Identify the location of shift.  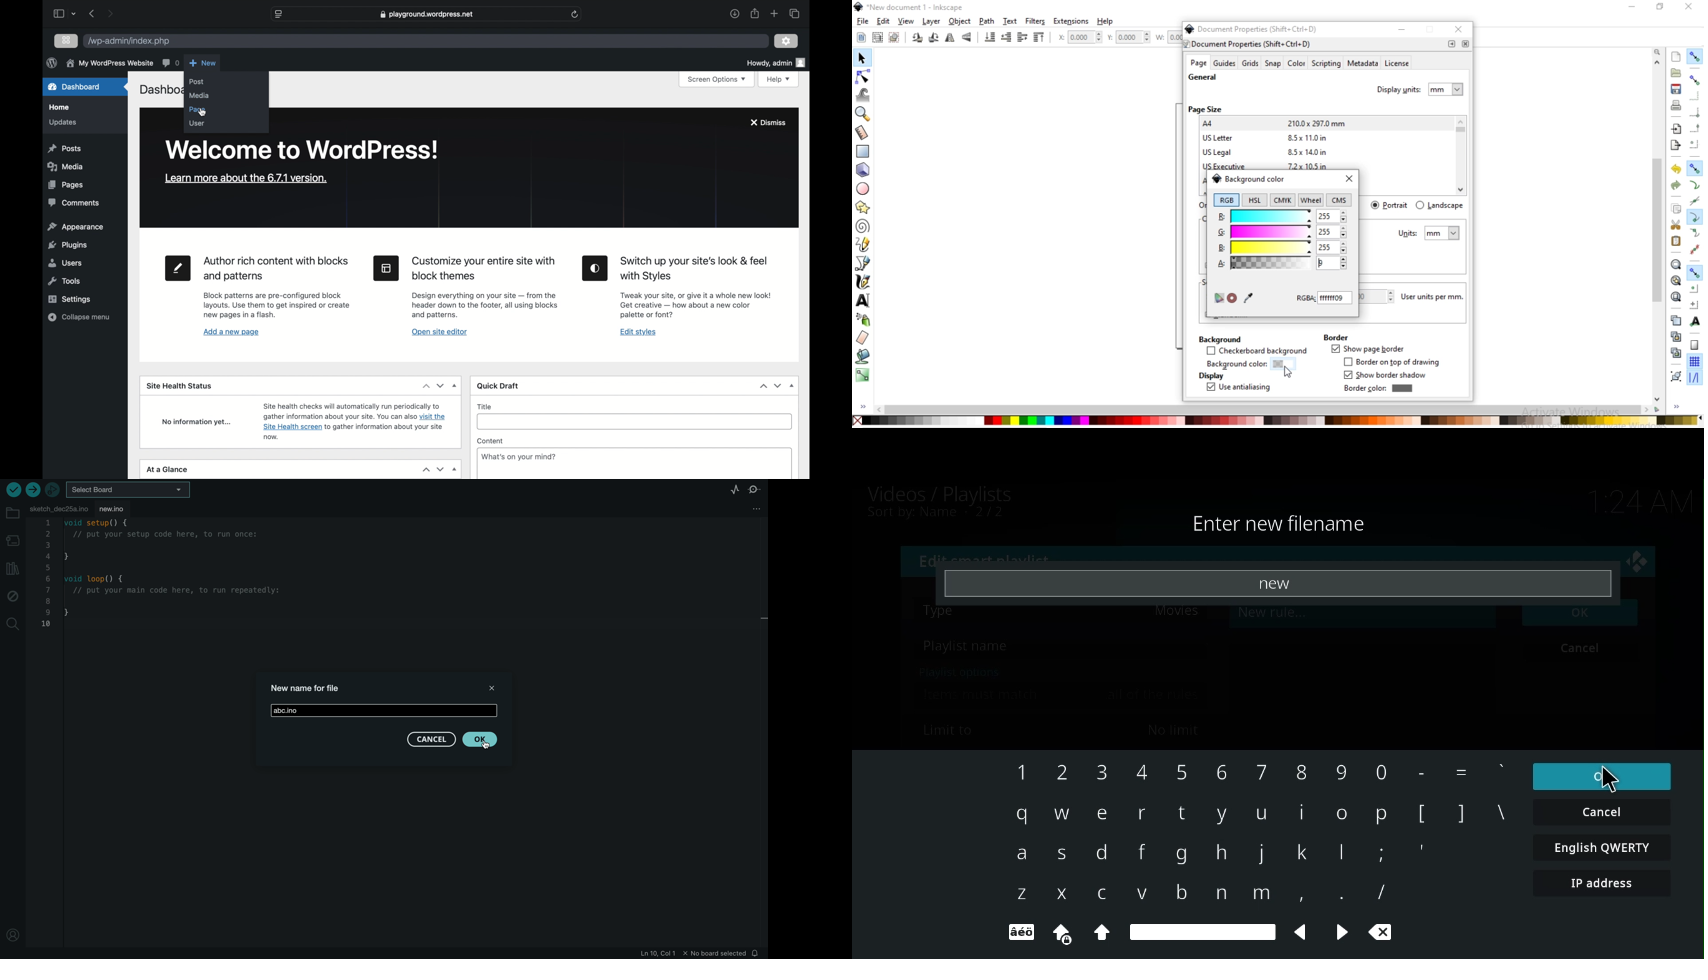
(1102, 932).